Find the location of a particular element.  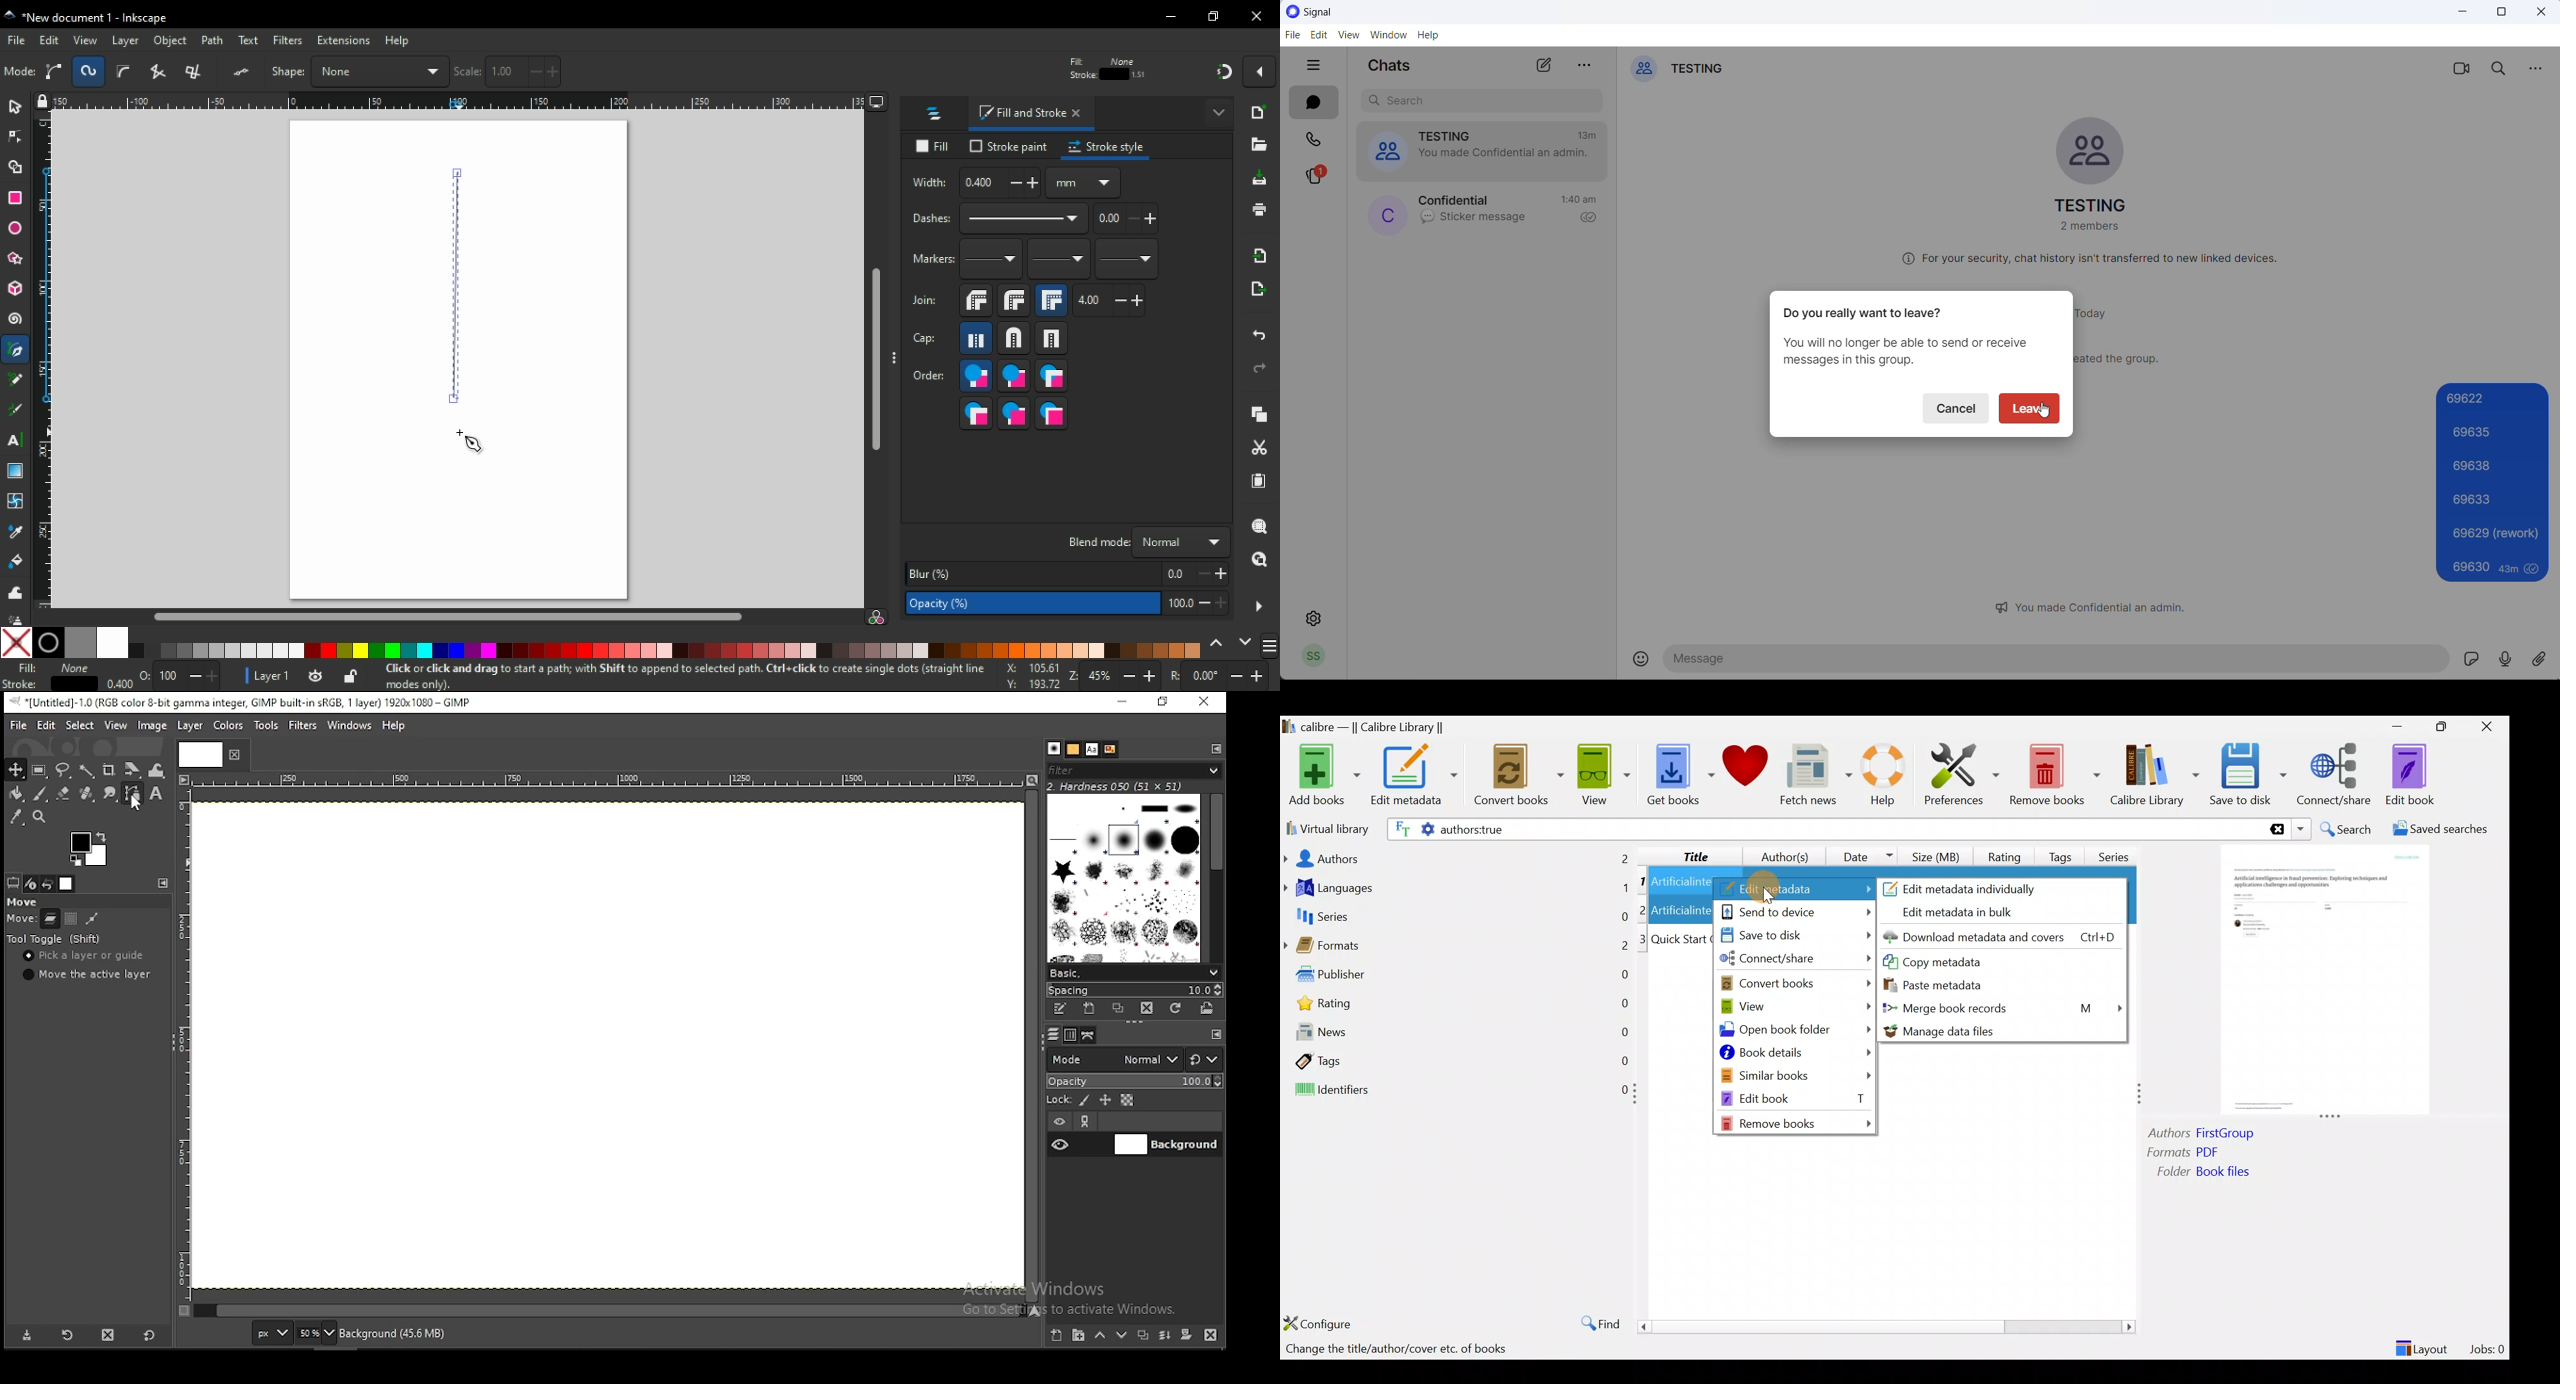

spacing is located at coordinates (1134, 990).